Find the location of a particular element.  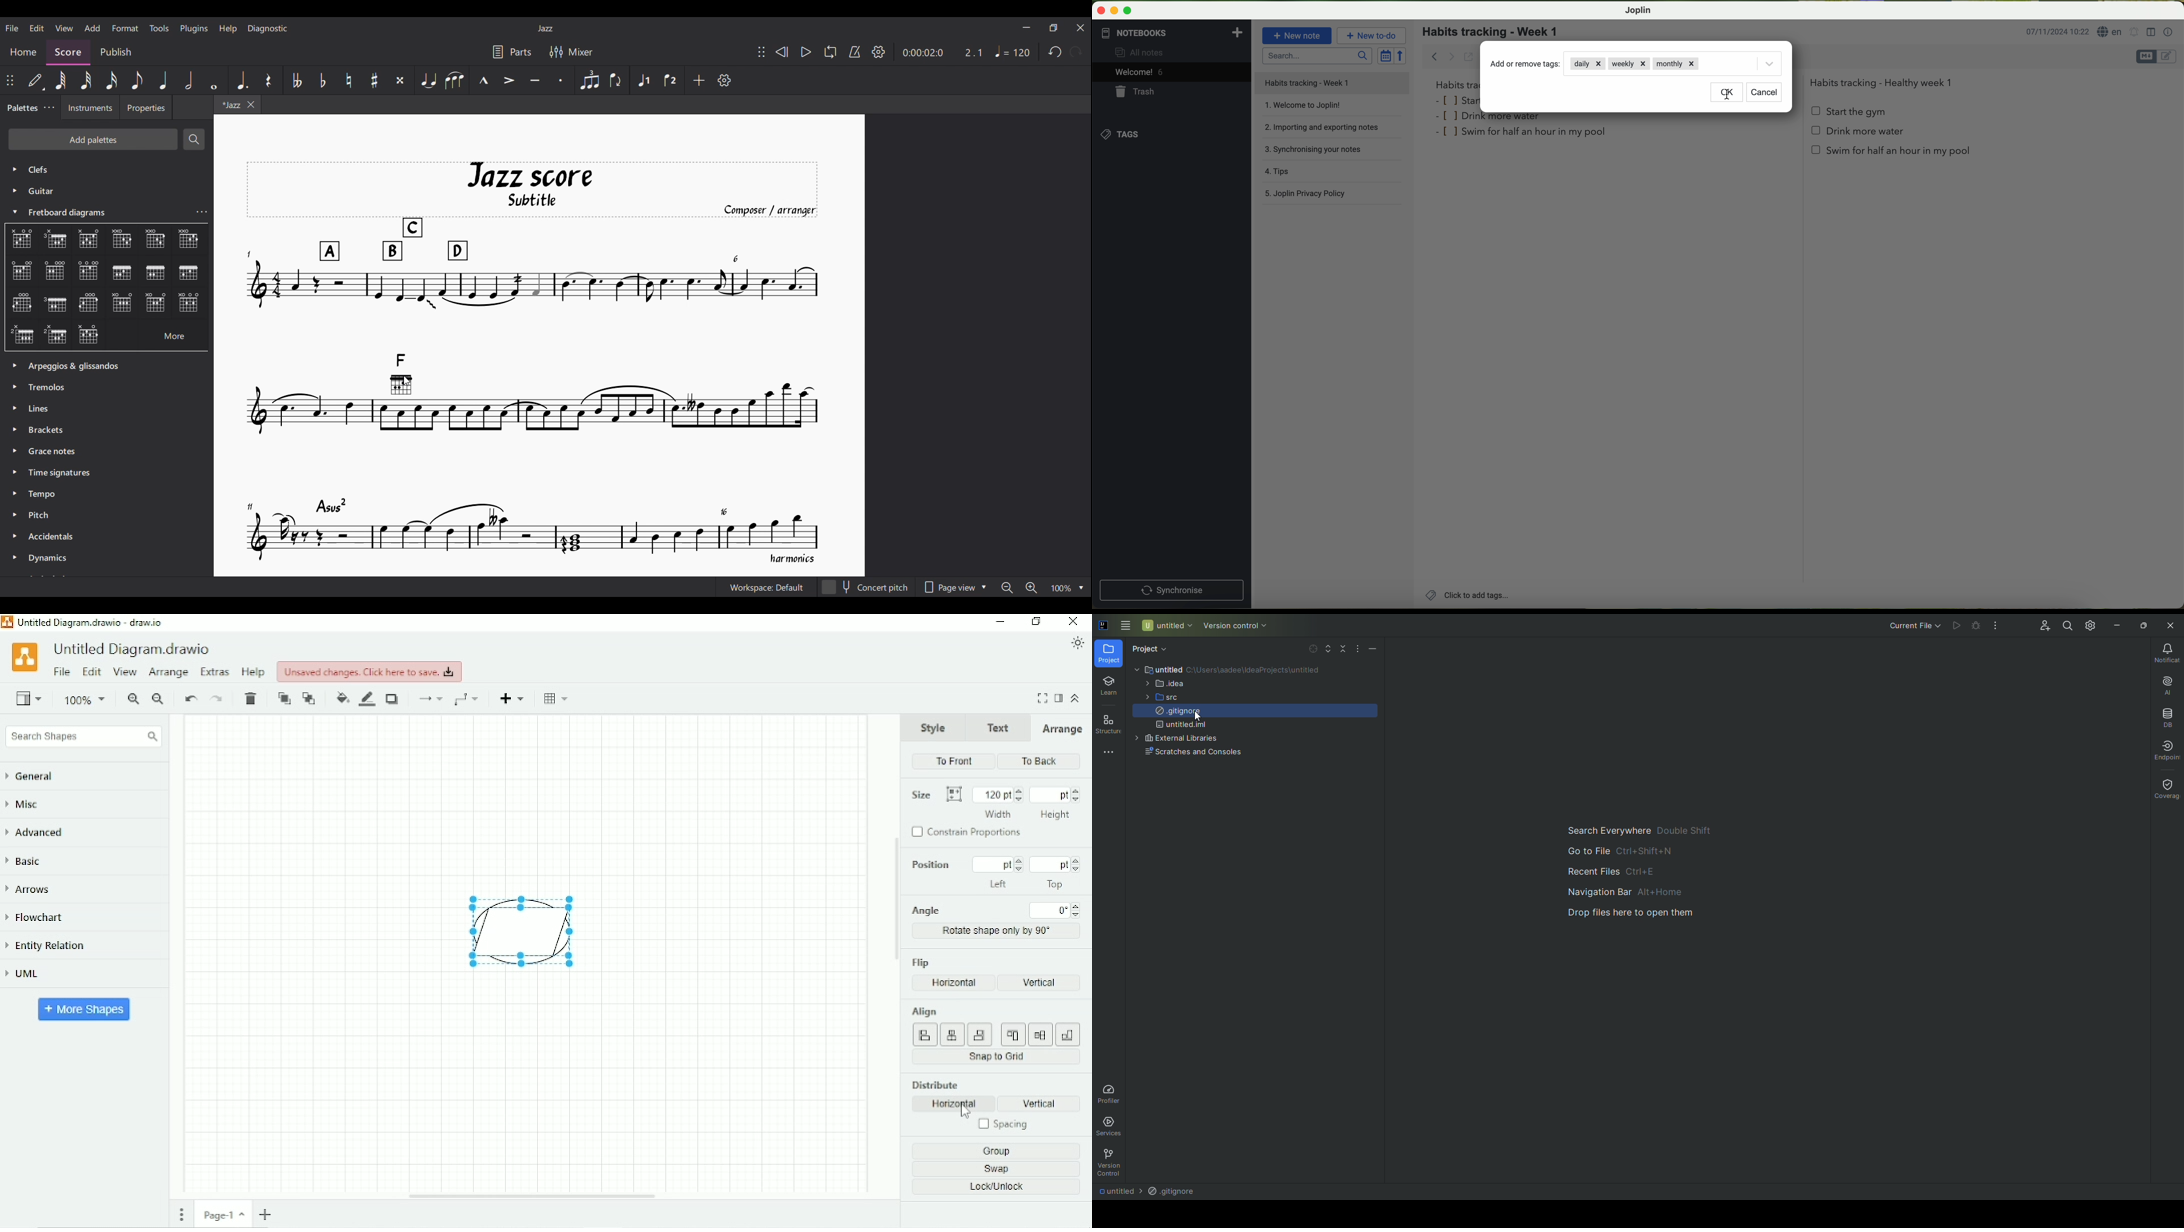

Edit menu is located at coordinates (37, 28).